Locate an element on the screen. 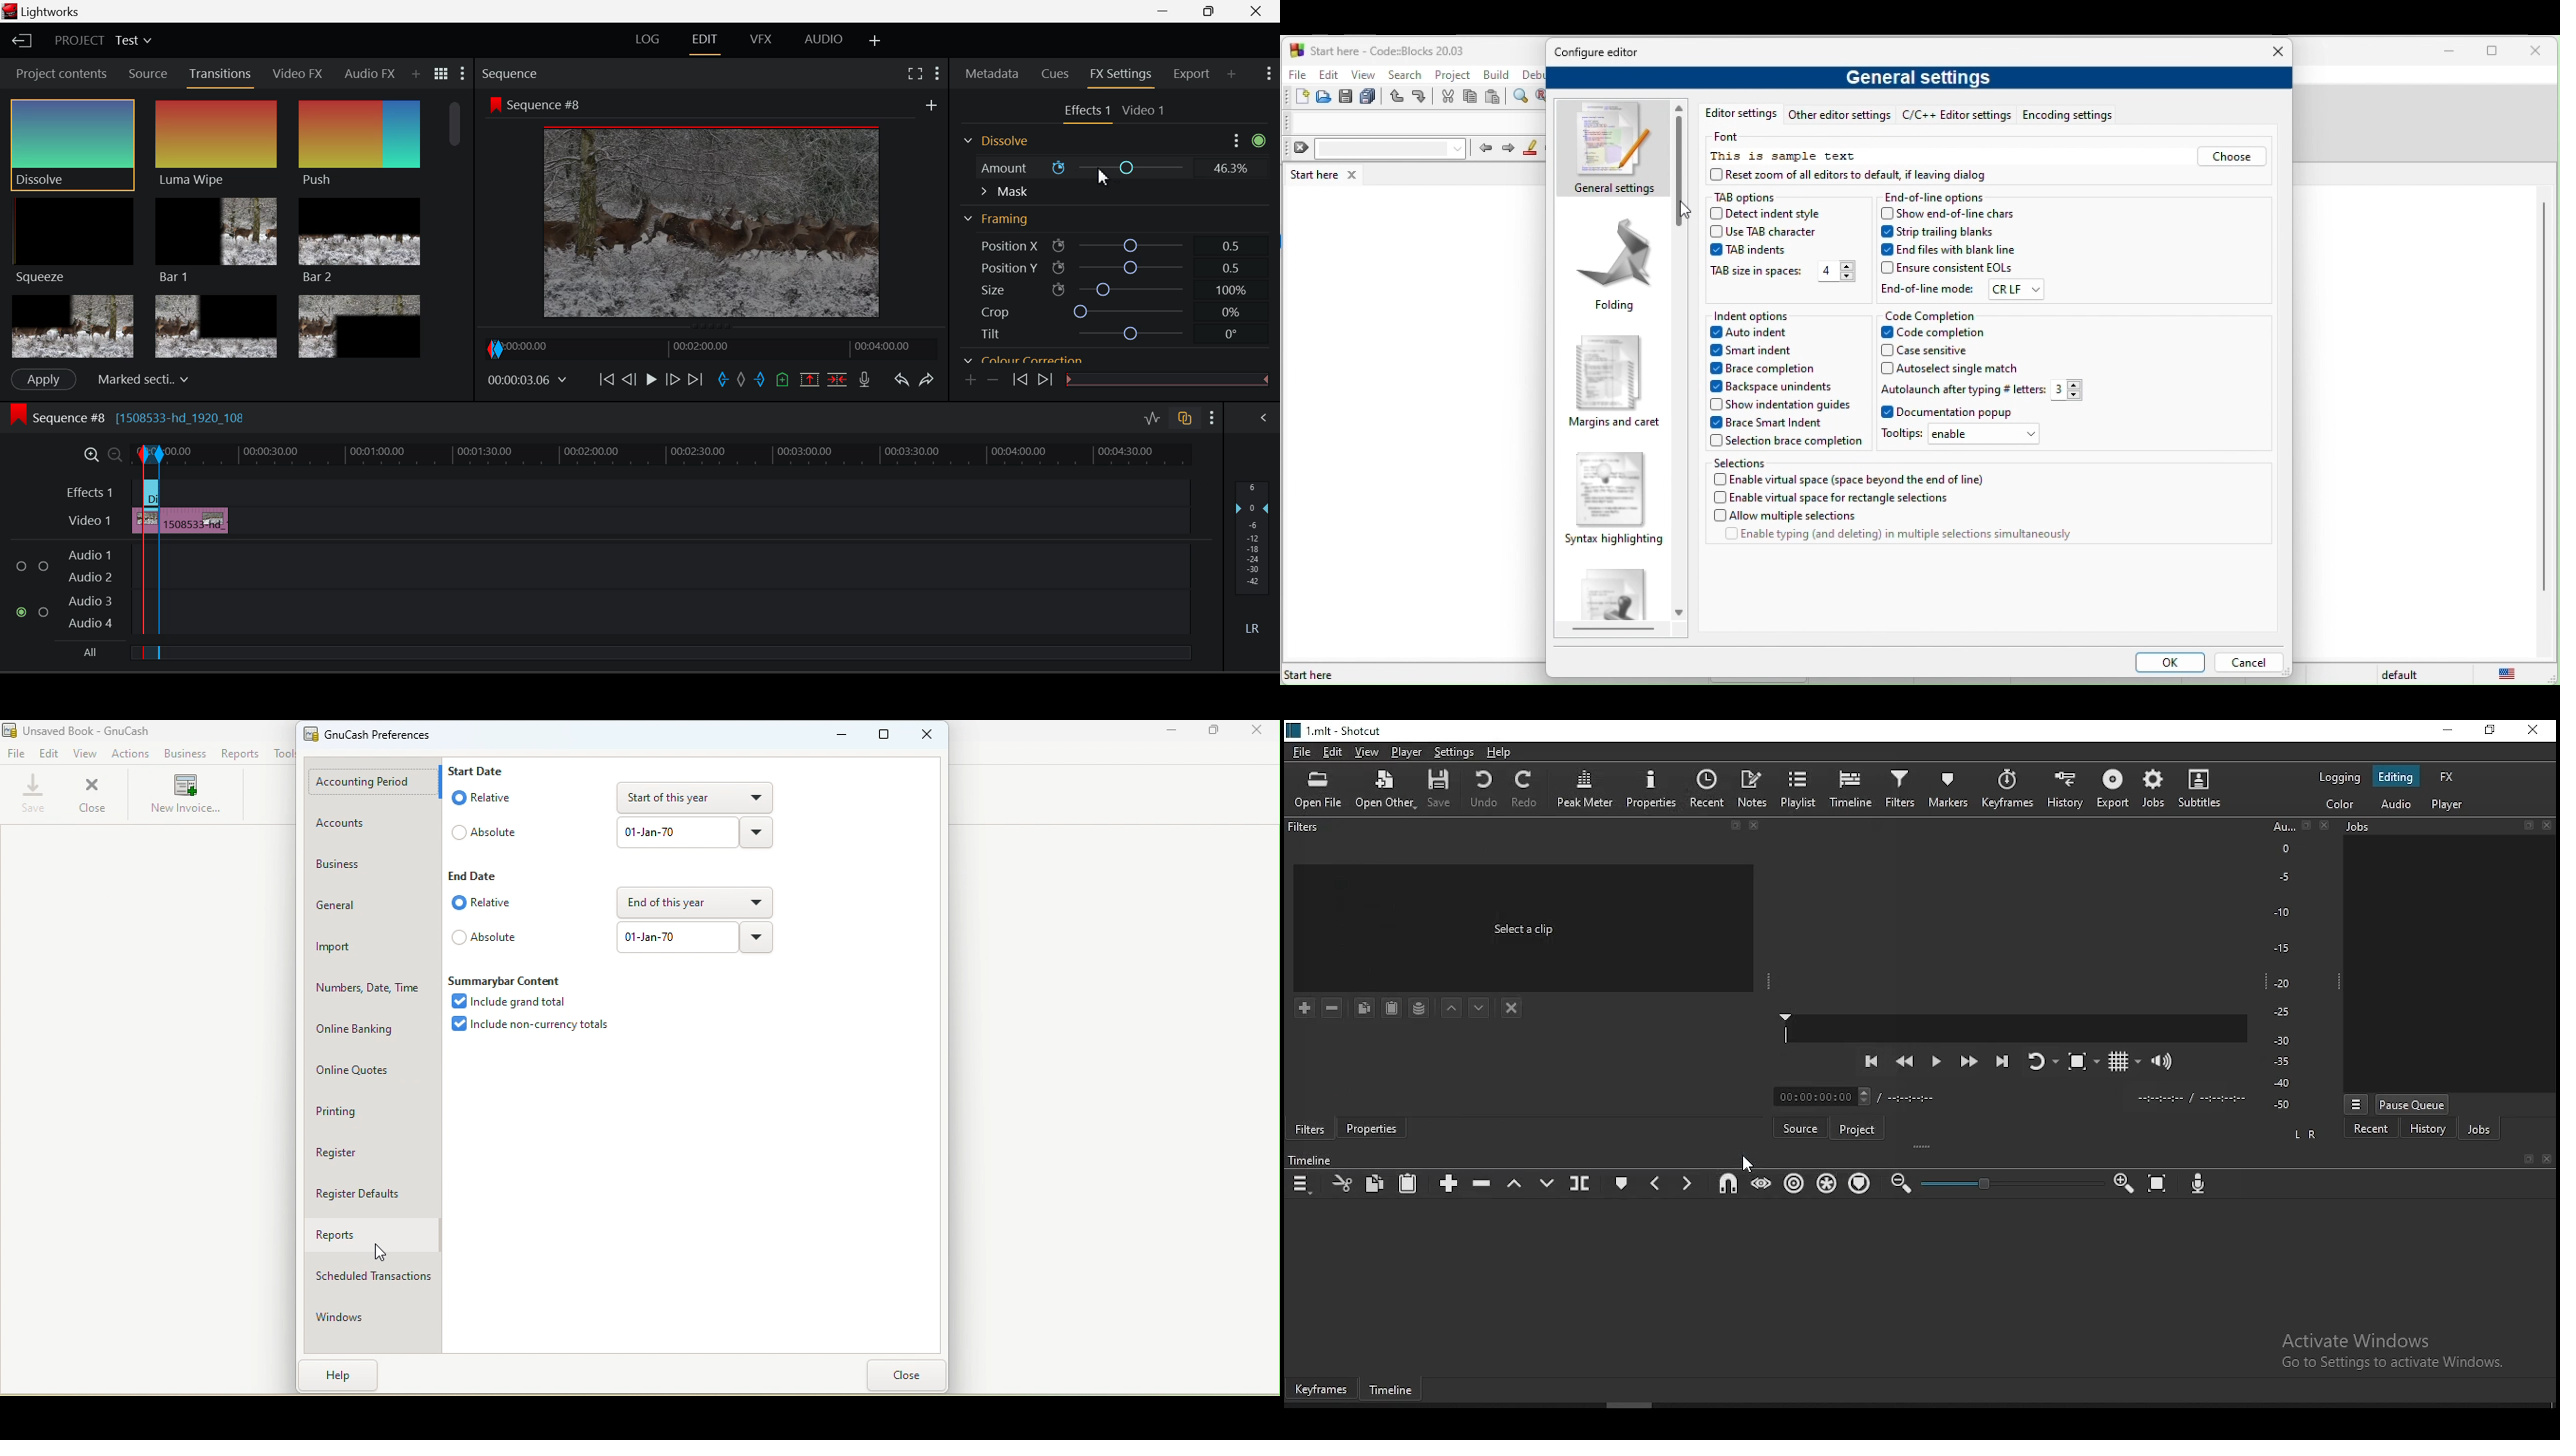 The image size is (2576, 1456). Timer is located at coordinates (2012, 1096).